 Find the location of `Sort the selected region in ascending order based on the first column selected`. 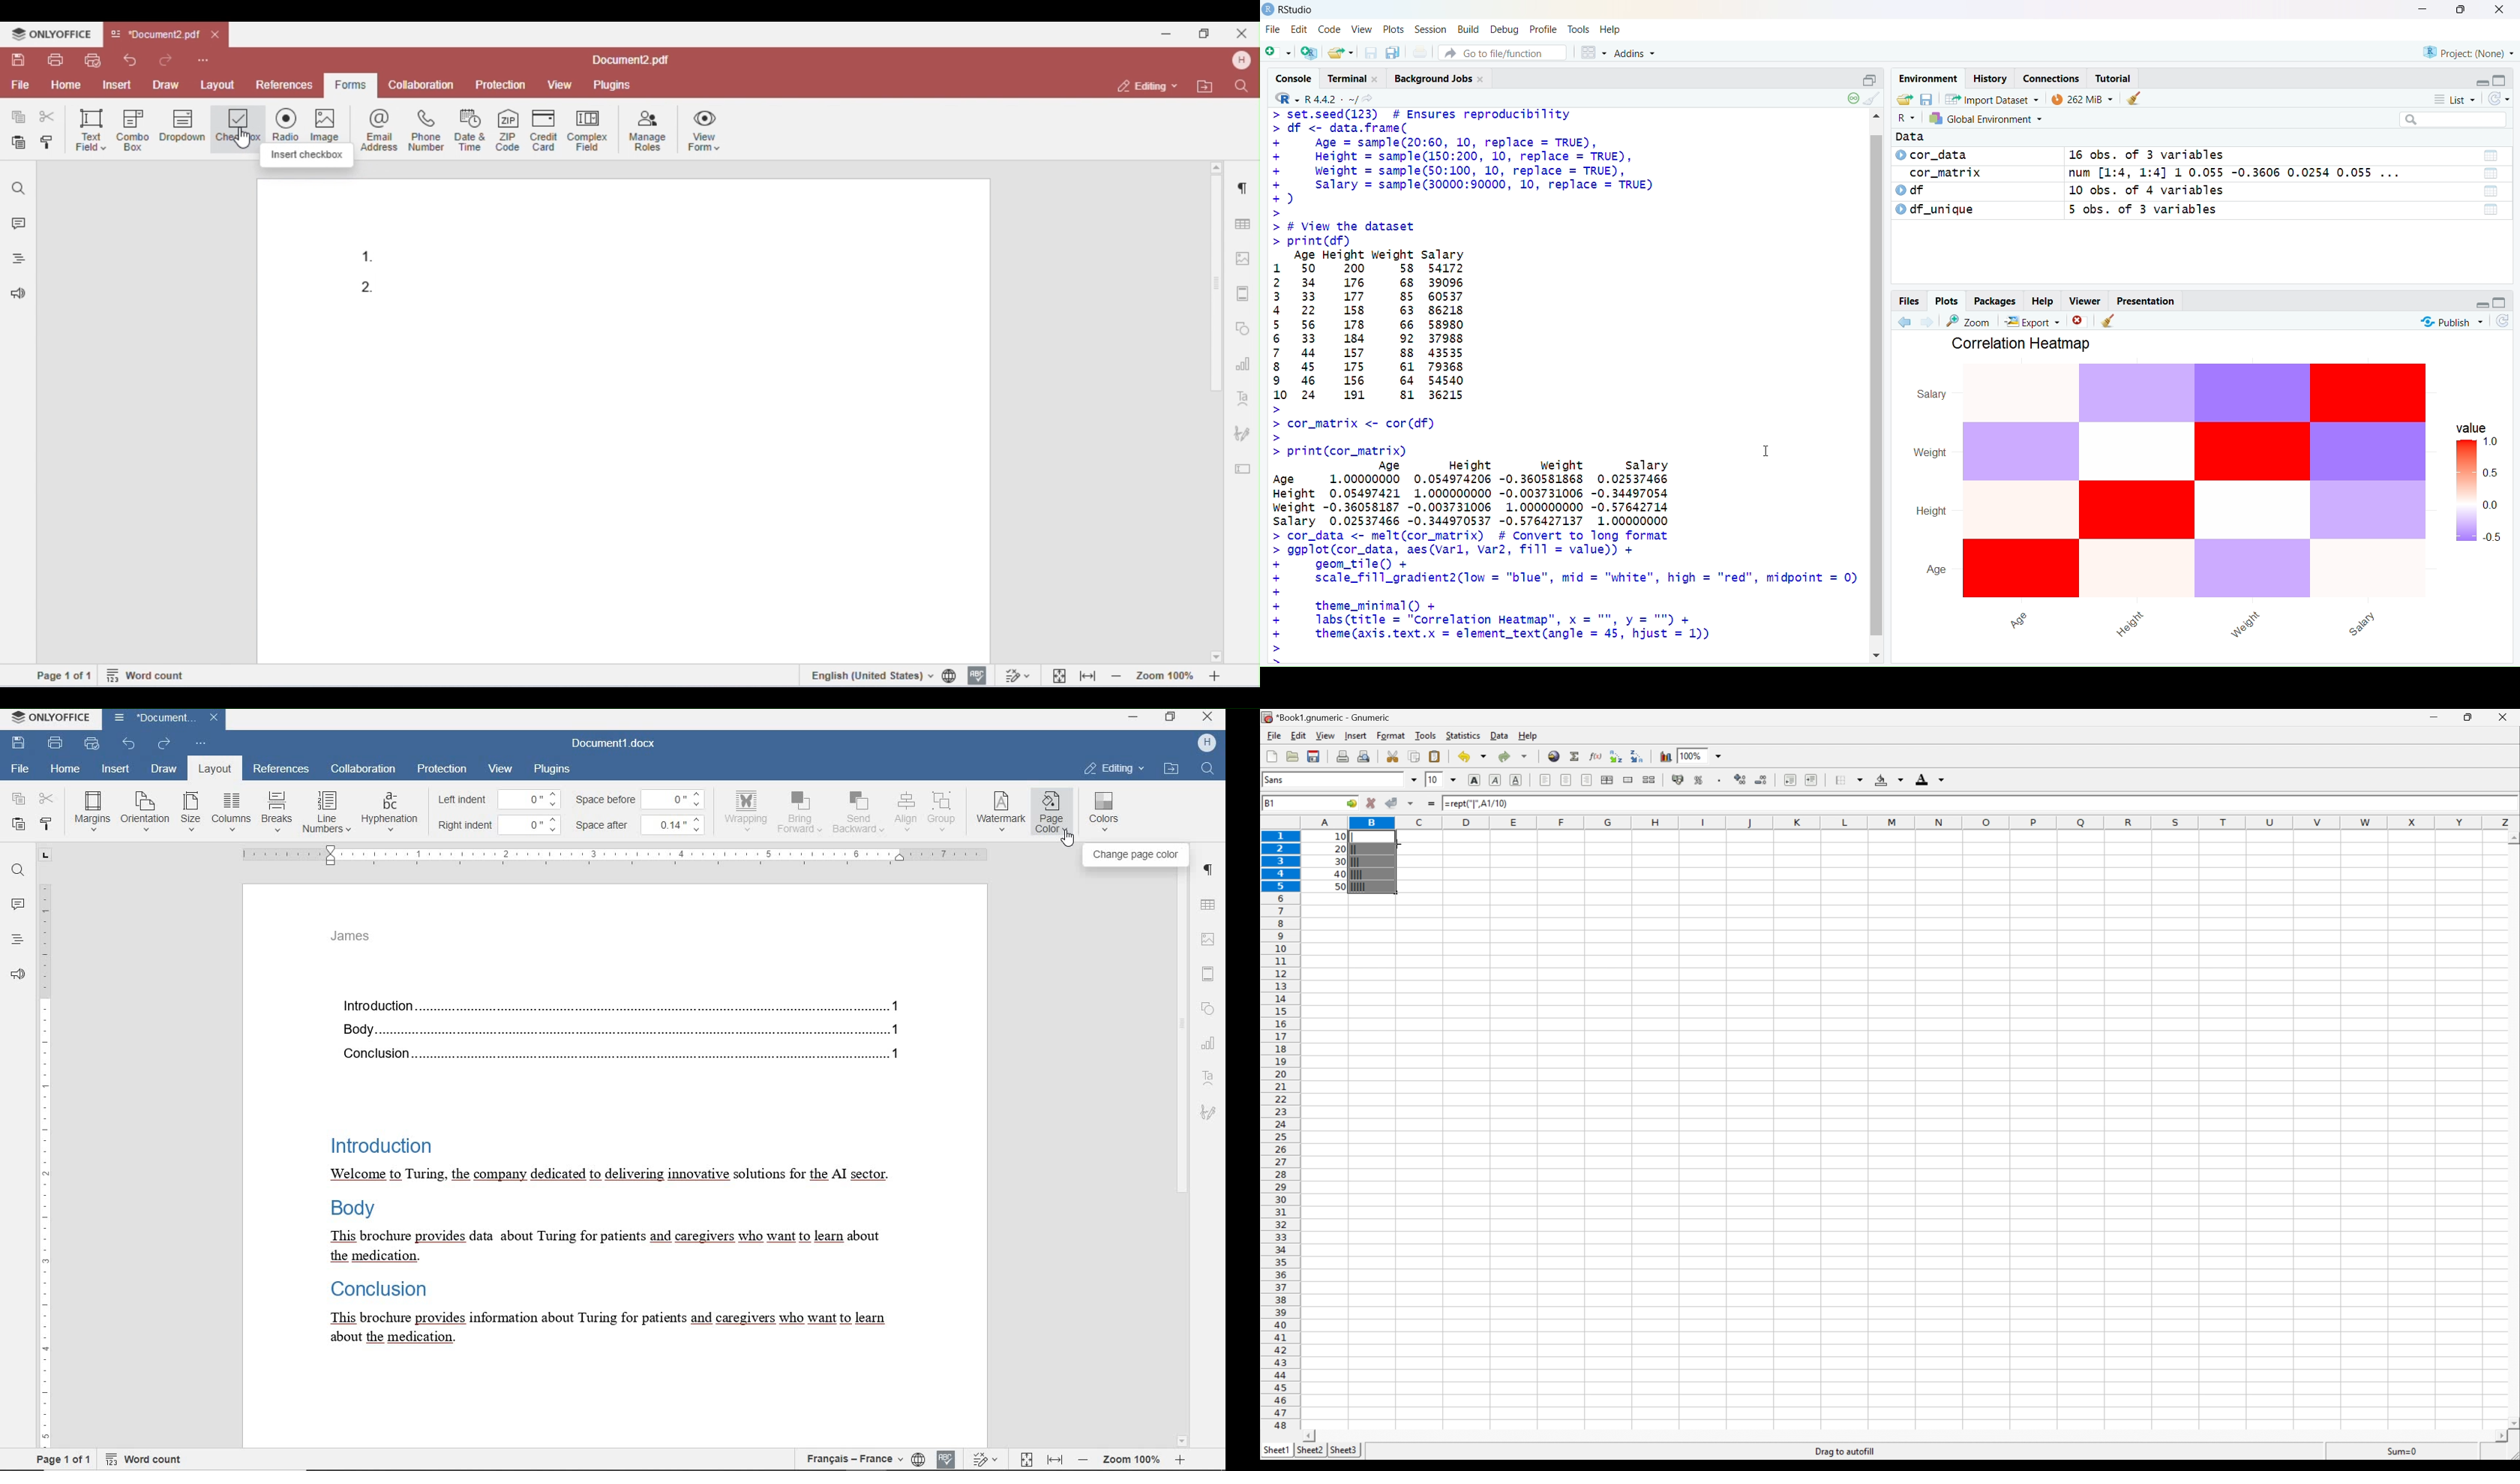

Sort the selected region in ascending order based on the first column selected is located at coordinates (1616, 756).